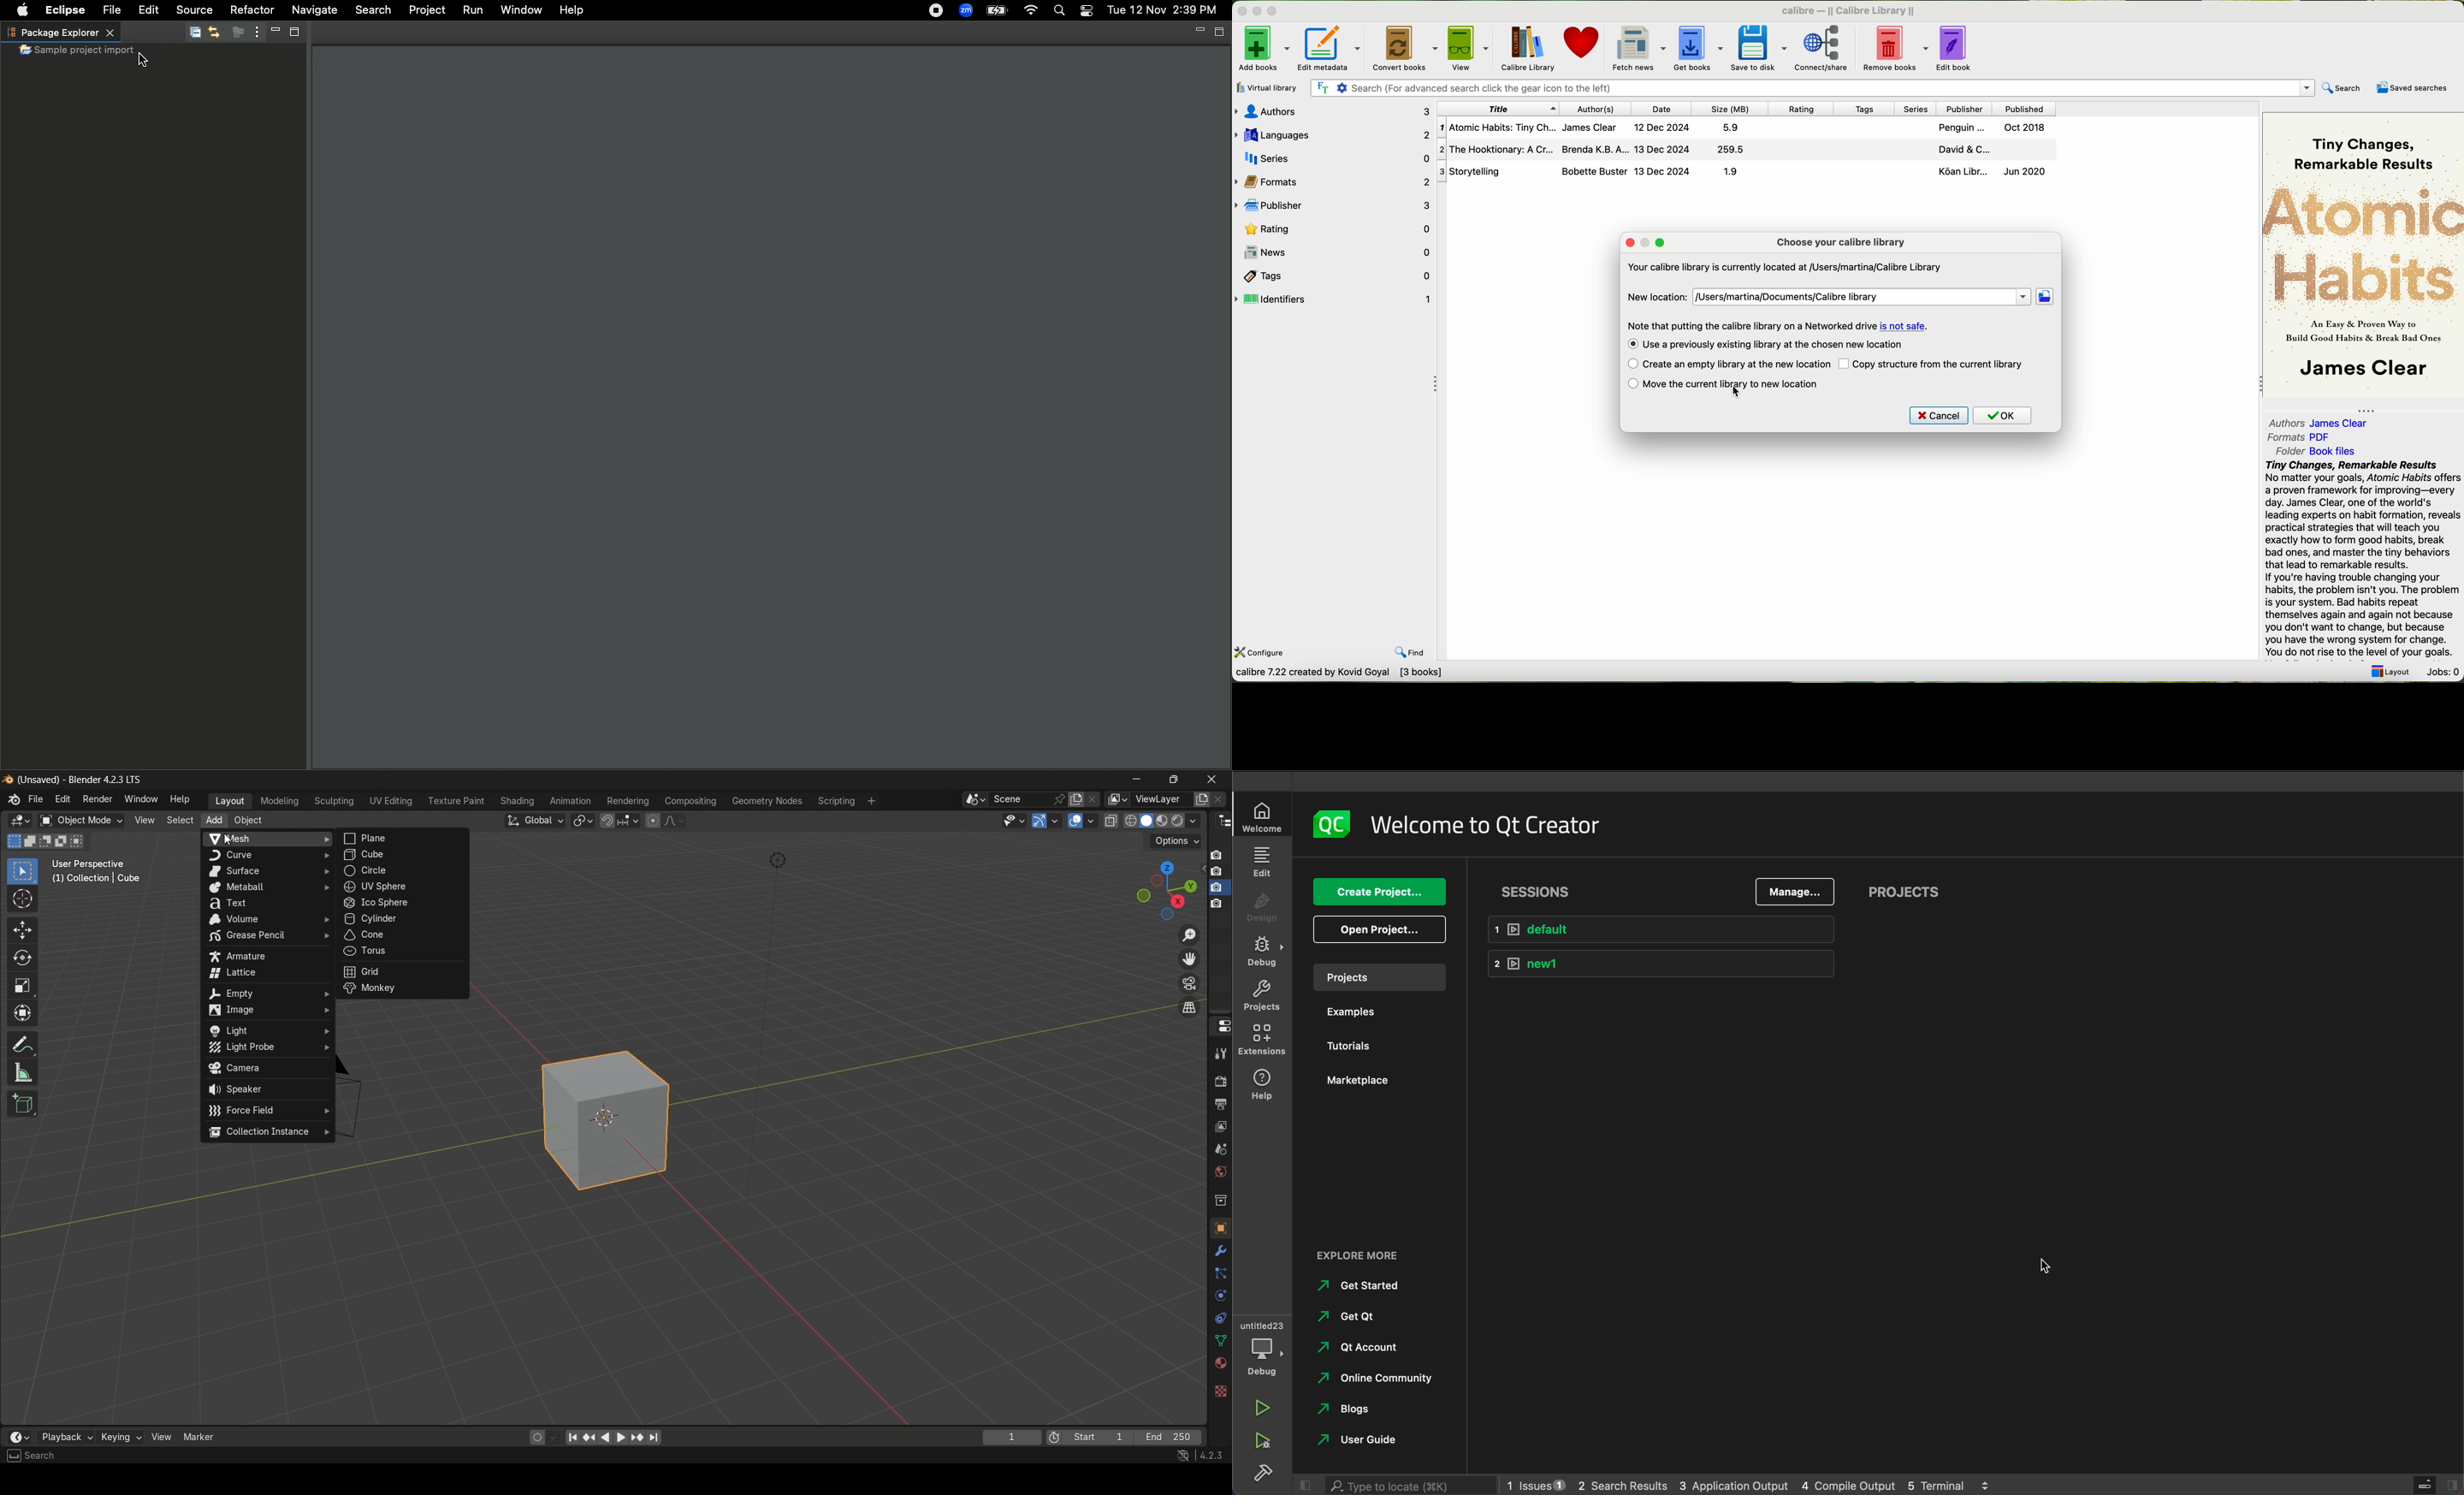 The image size is (2464, 1512). Describe the element at coordinates (1218, 1341) in the screenshot. I see `data` at that location.